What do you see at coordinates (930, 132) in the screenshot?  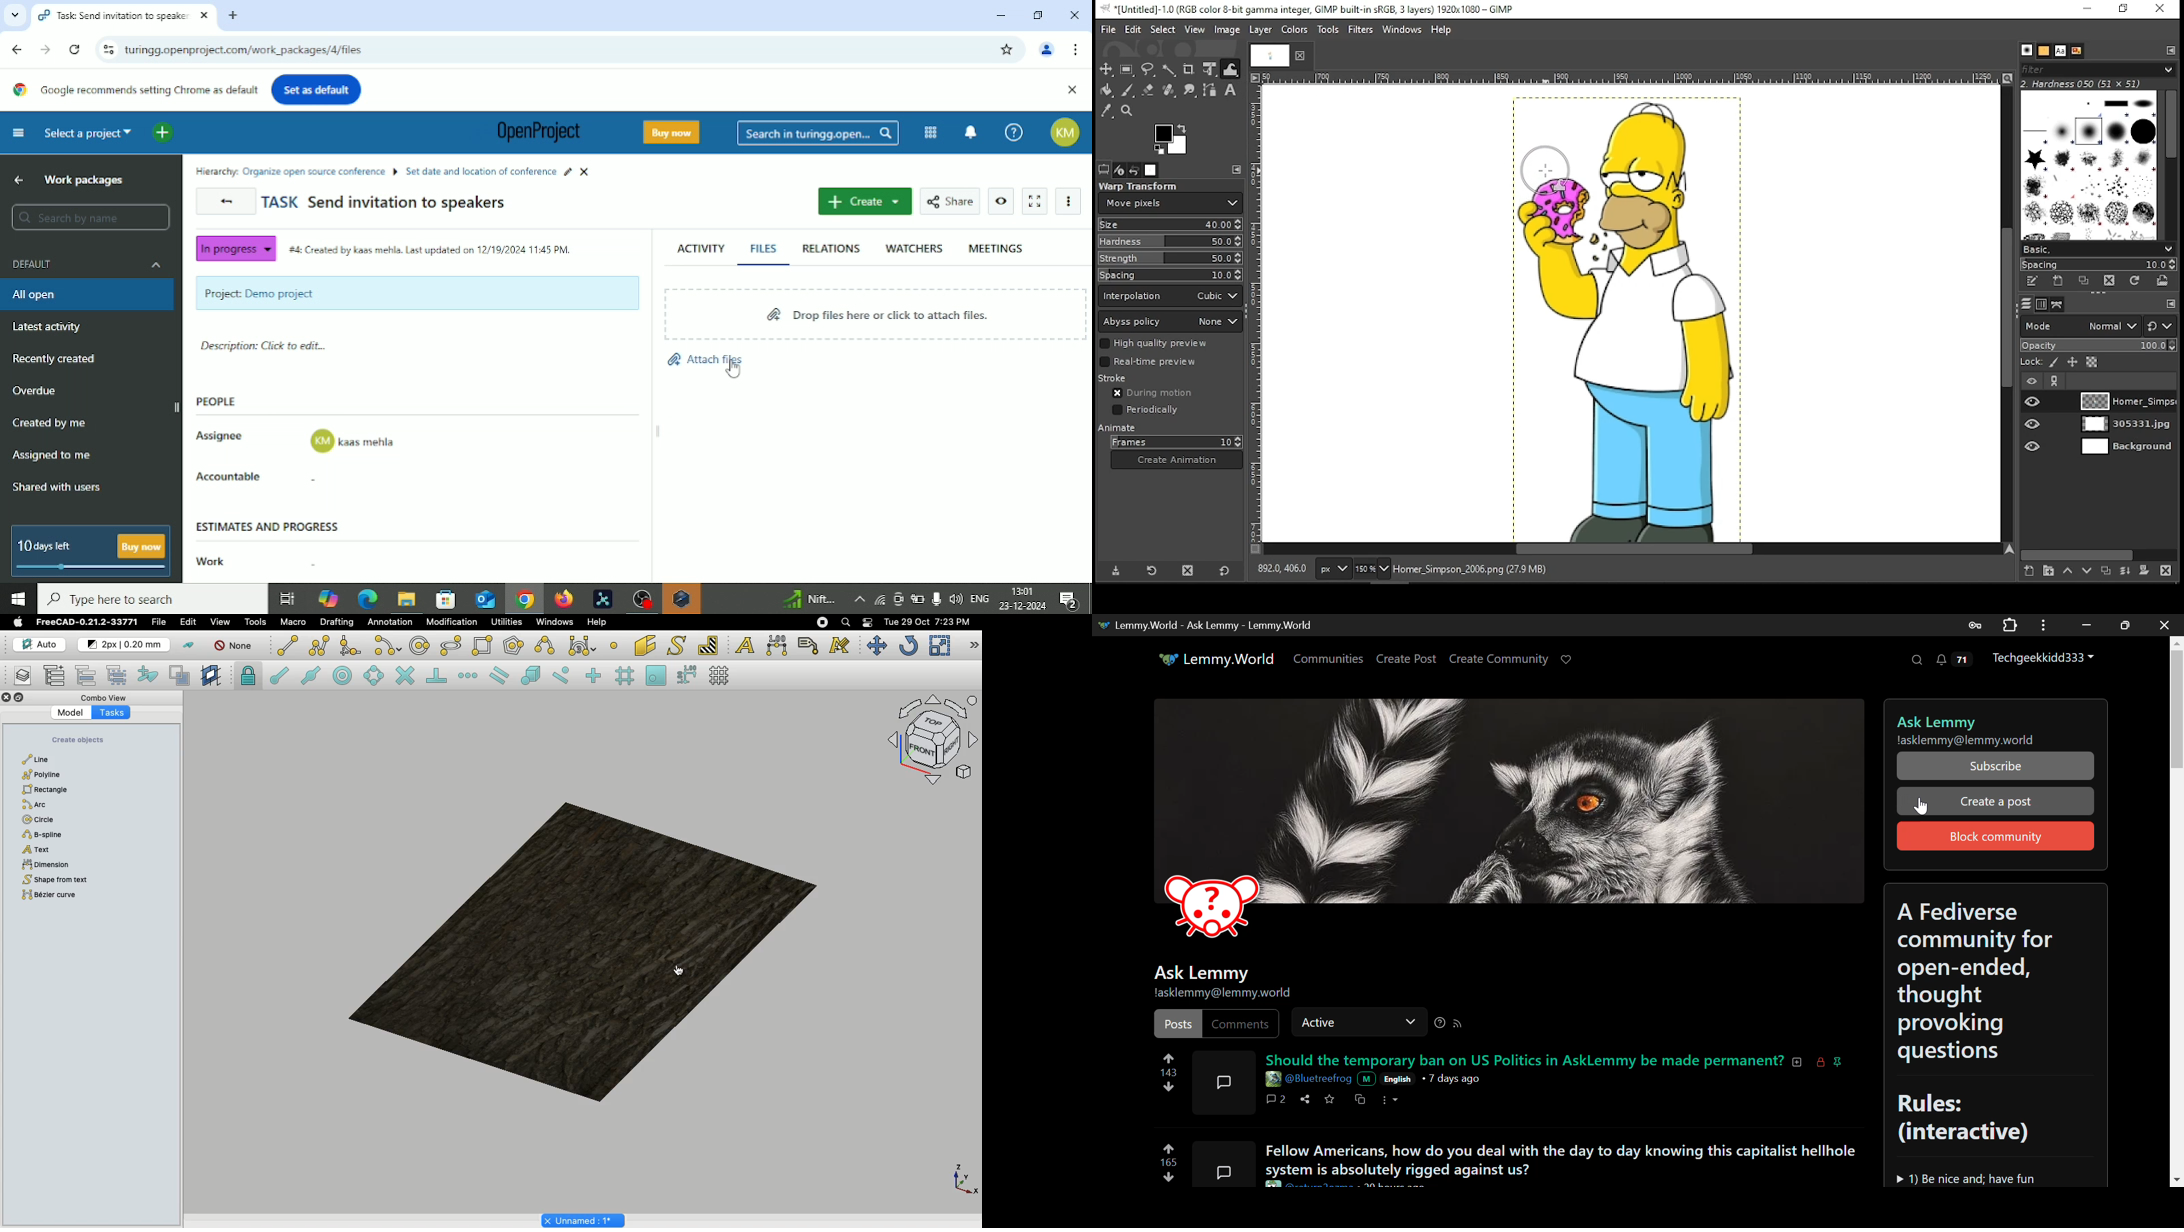 I see `Modules` at bounding box center [930, 132].